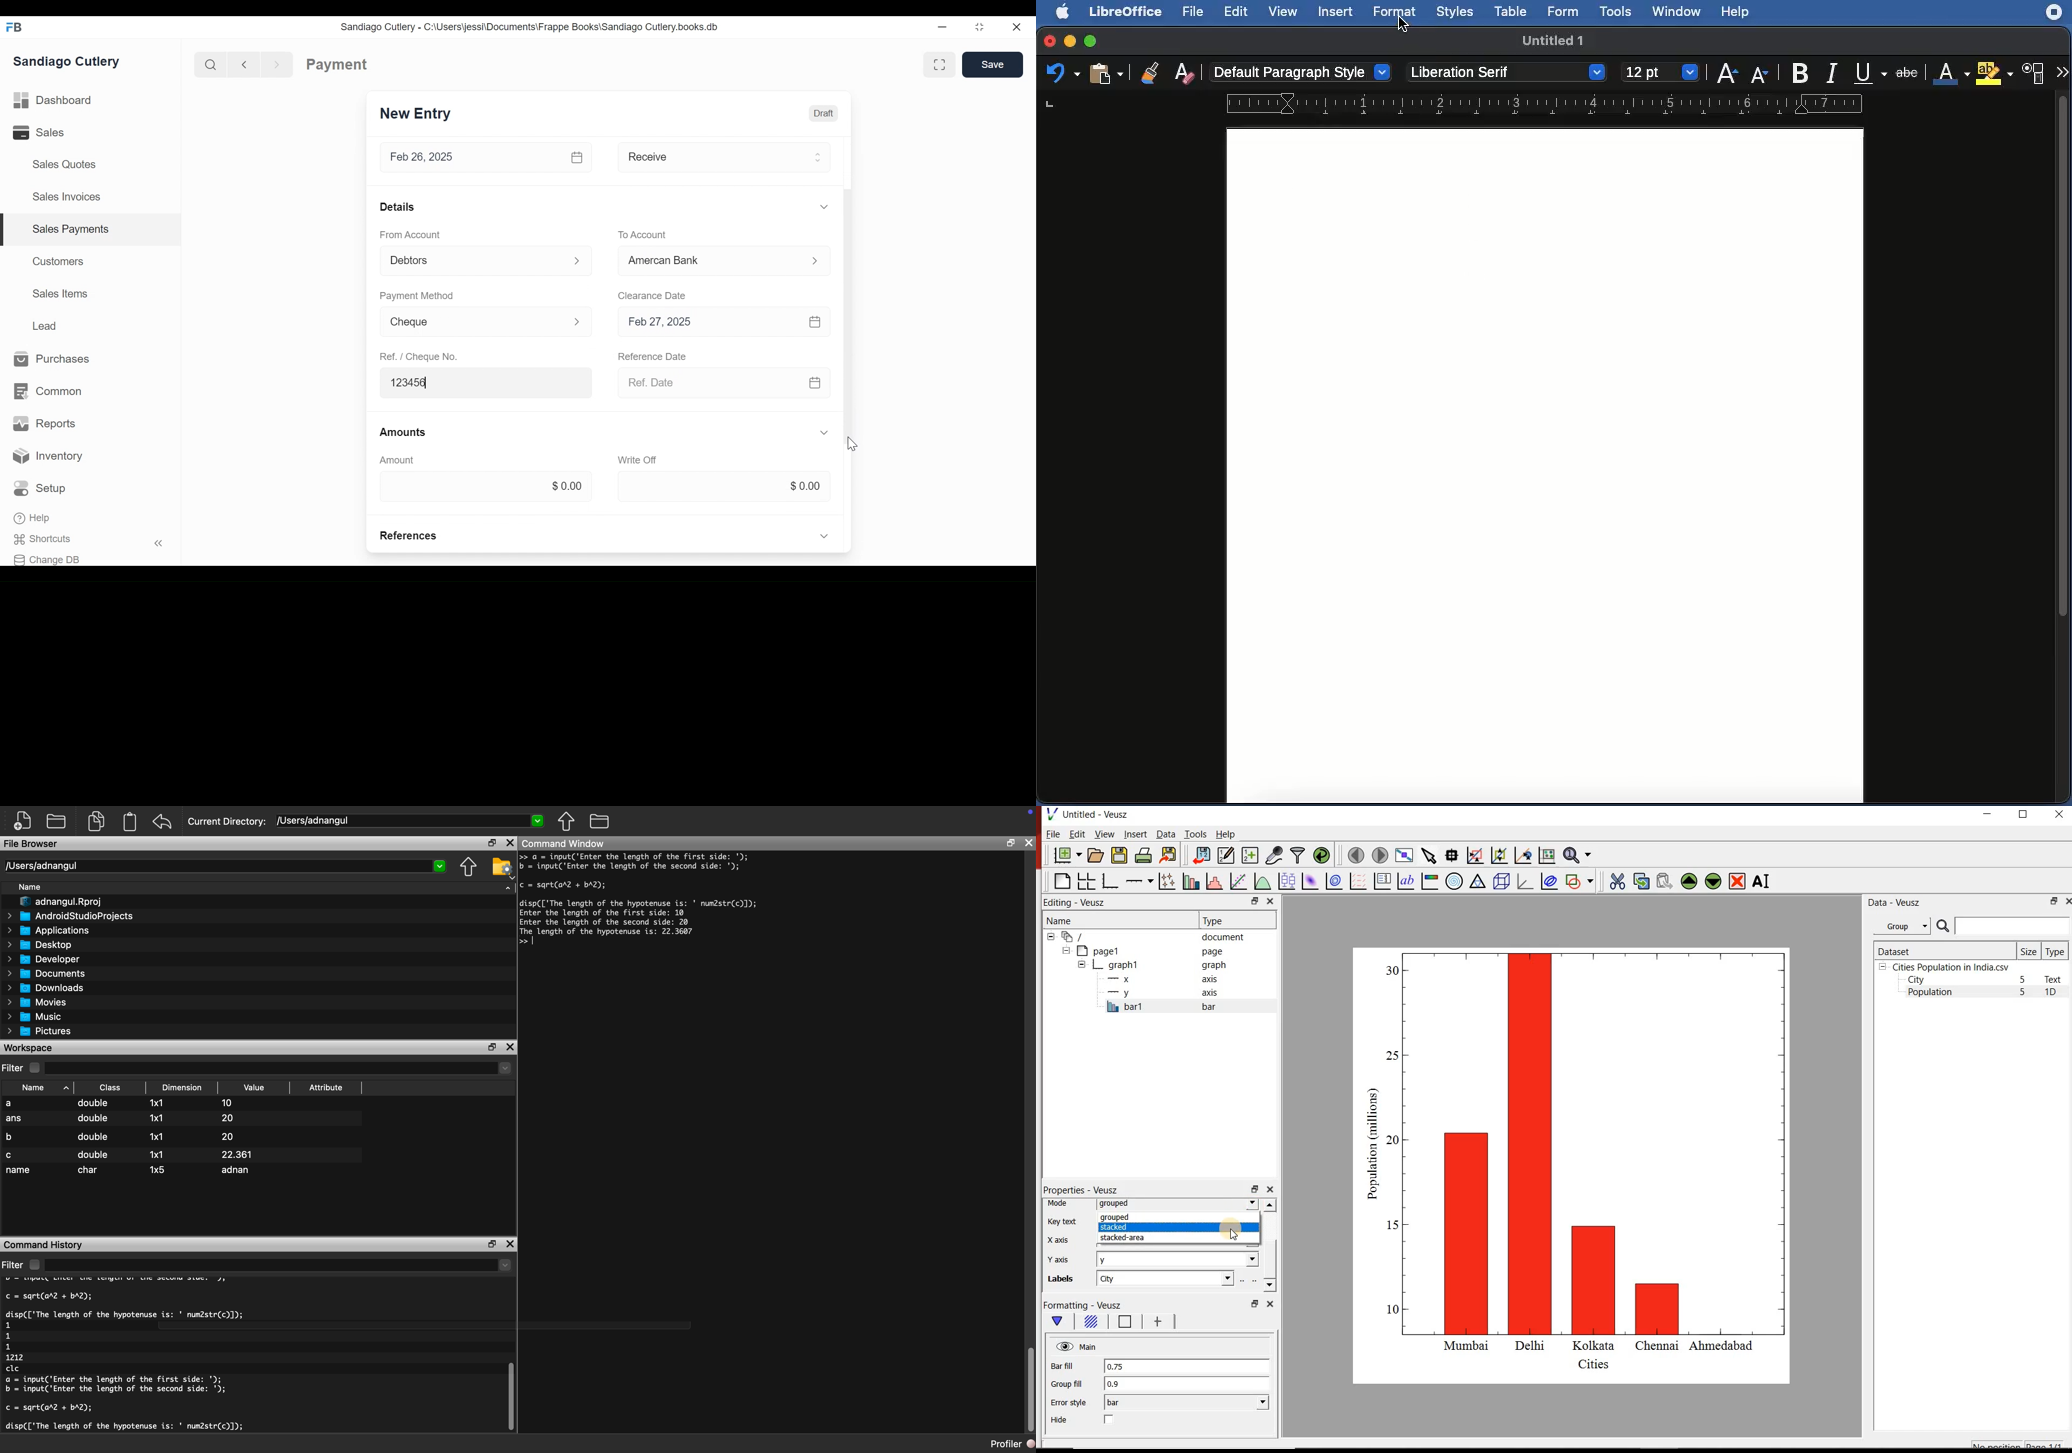  I want to click on restore, so click(1254, 1189).